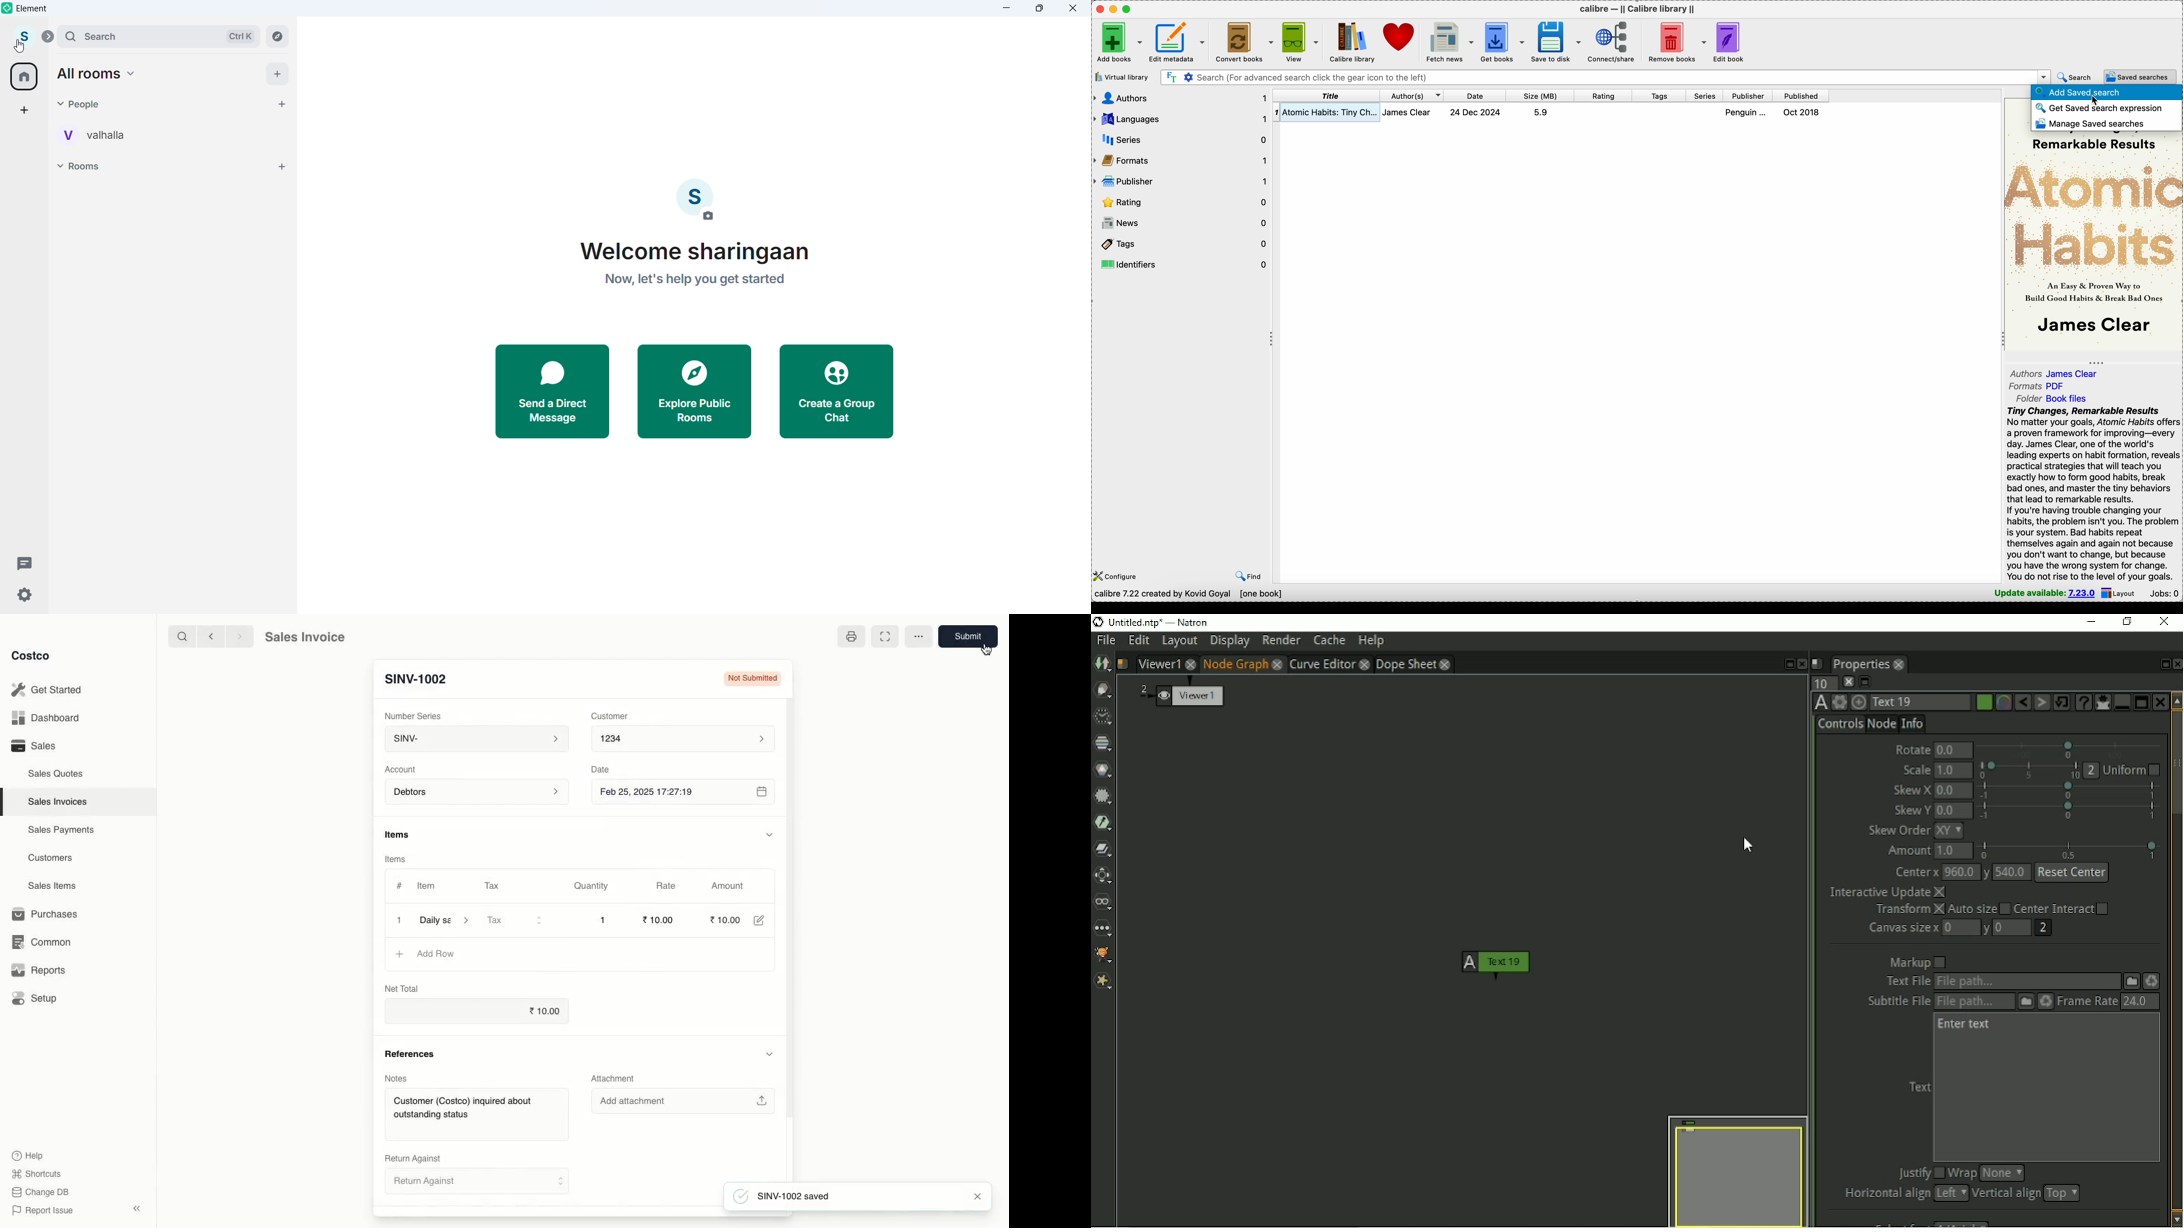 The height and width of the screenshot is (1232, 2184). I want to click on 1, so click(604, 920).